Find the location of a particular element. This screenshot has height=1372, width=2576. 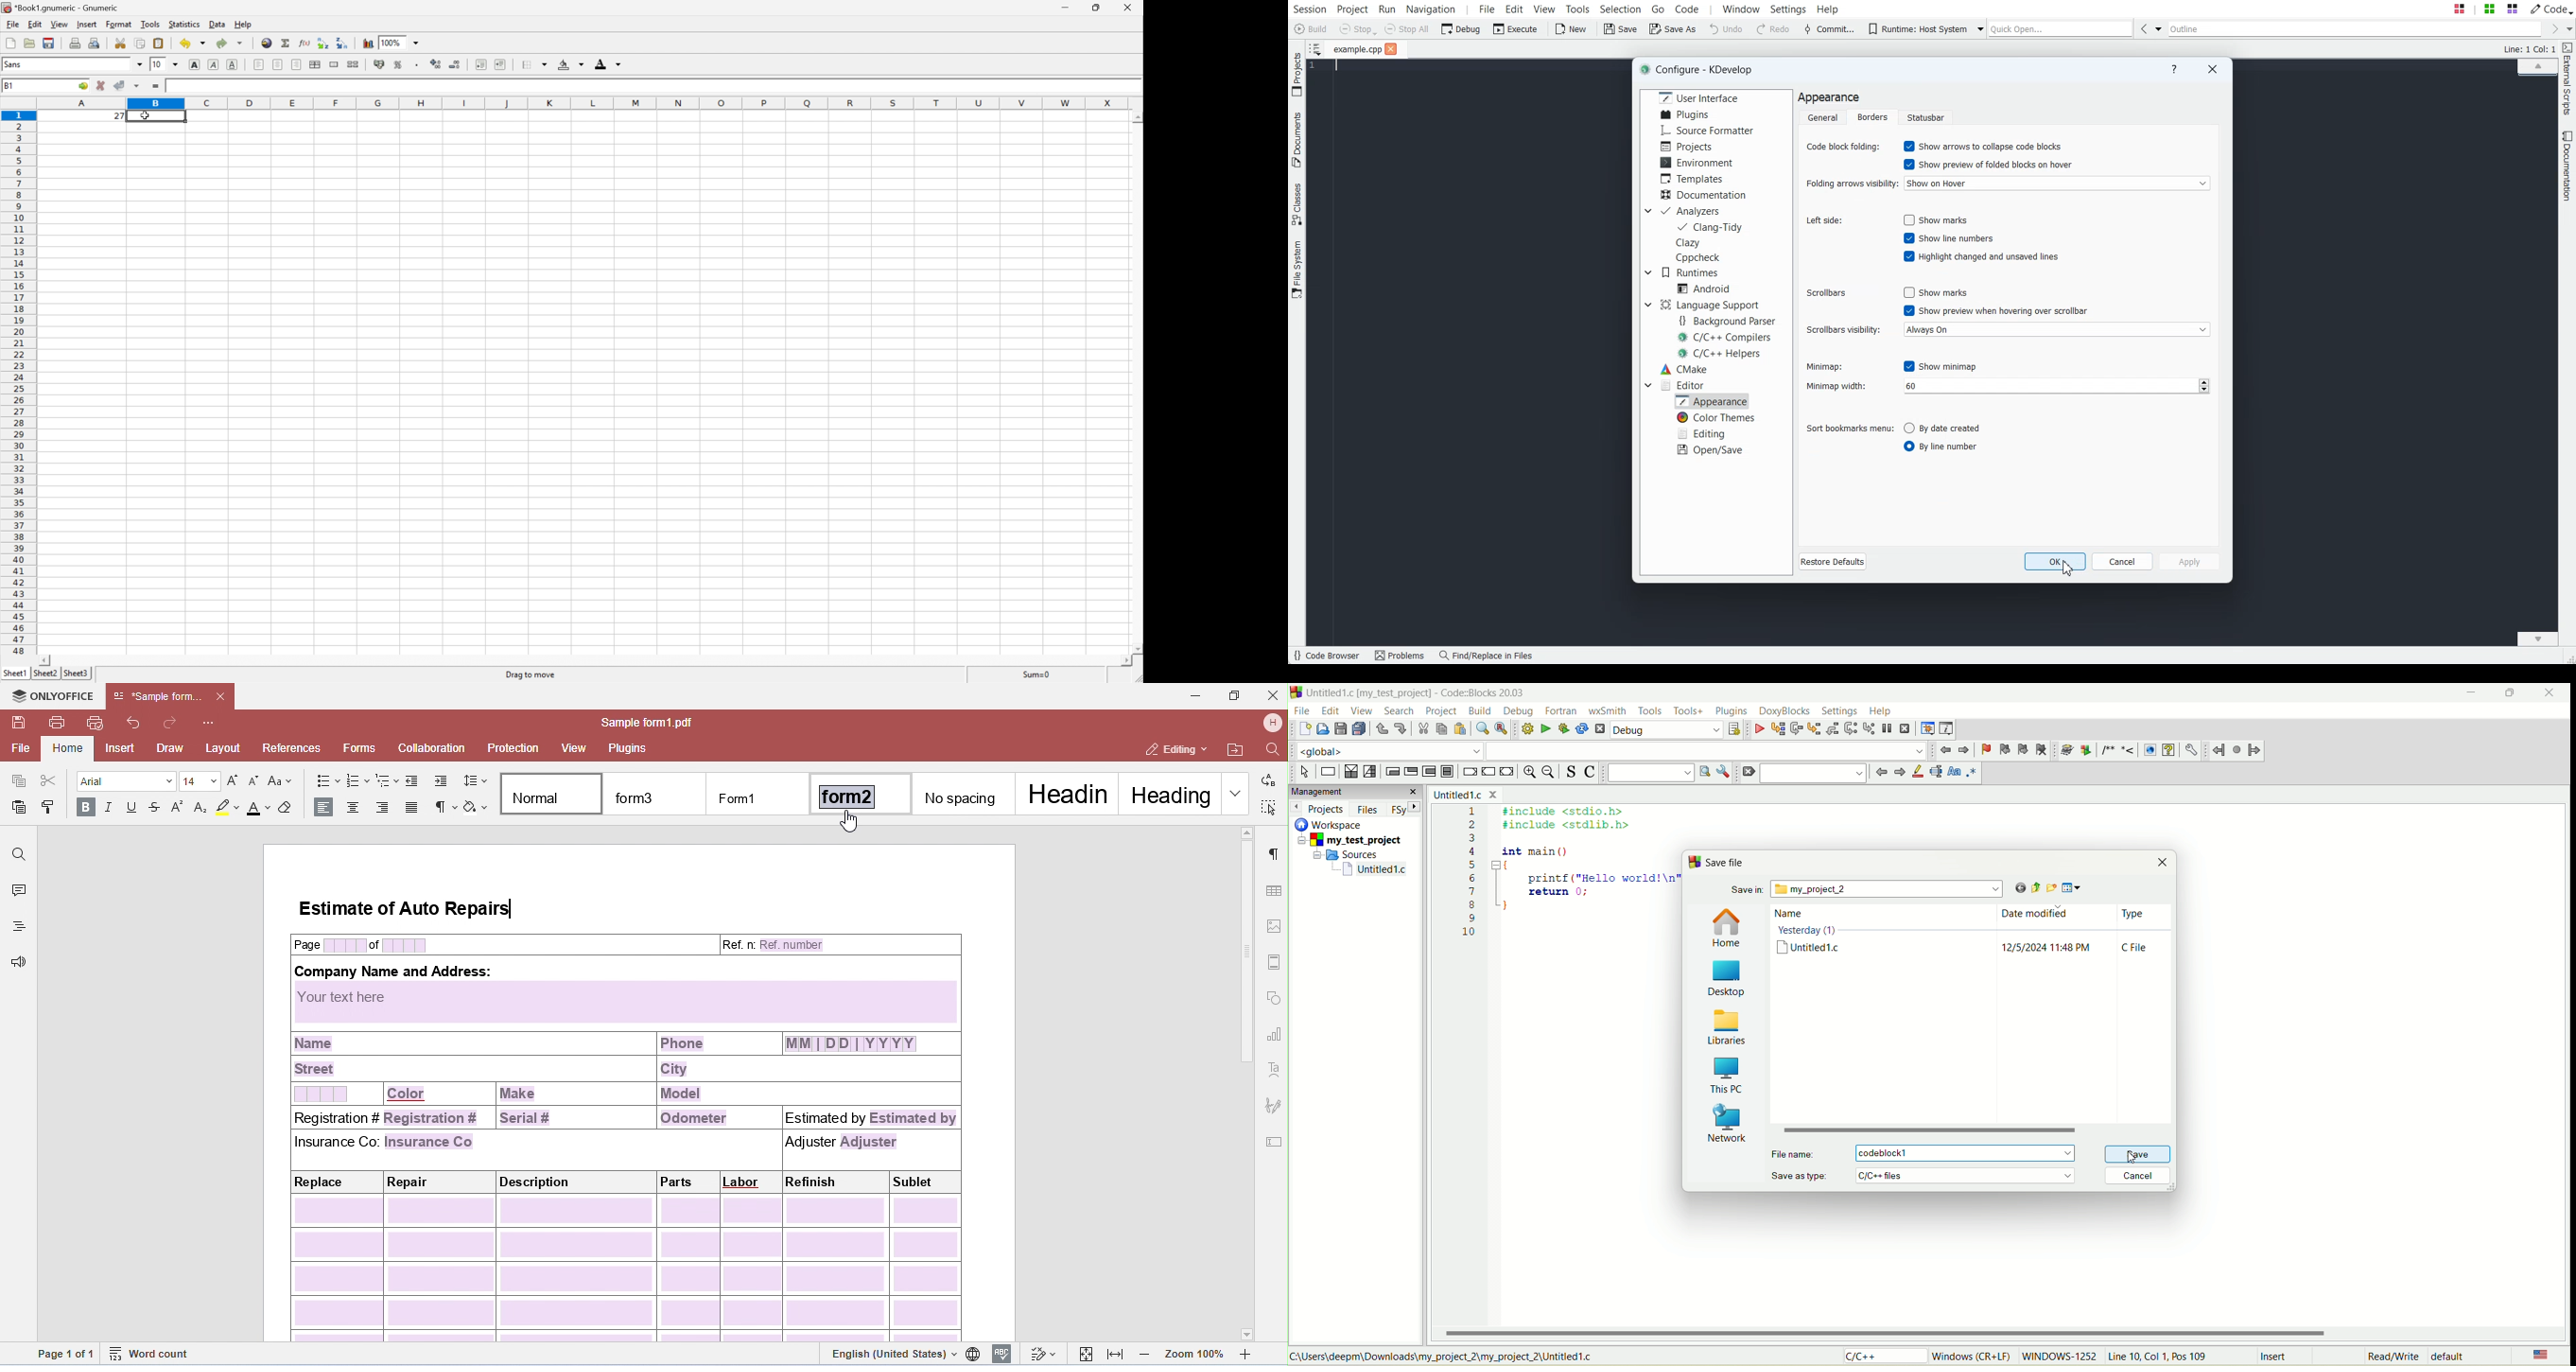

Redo is located at coordinates (228, 43).